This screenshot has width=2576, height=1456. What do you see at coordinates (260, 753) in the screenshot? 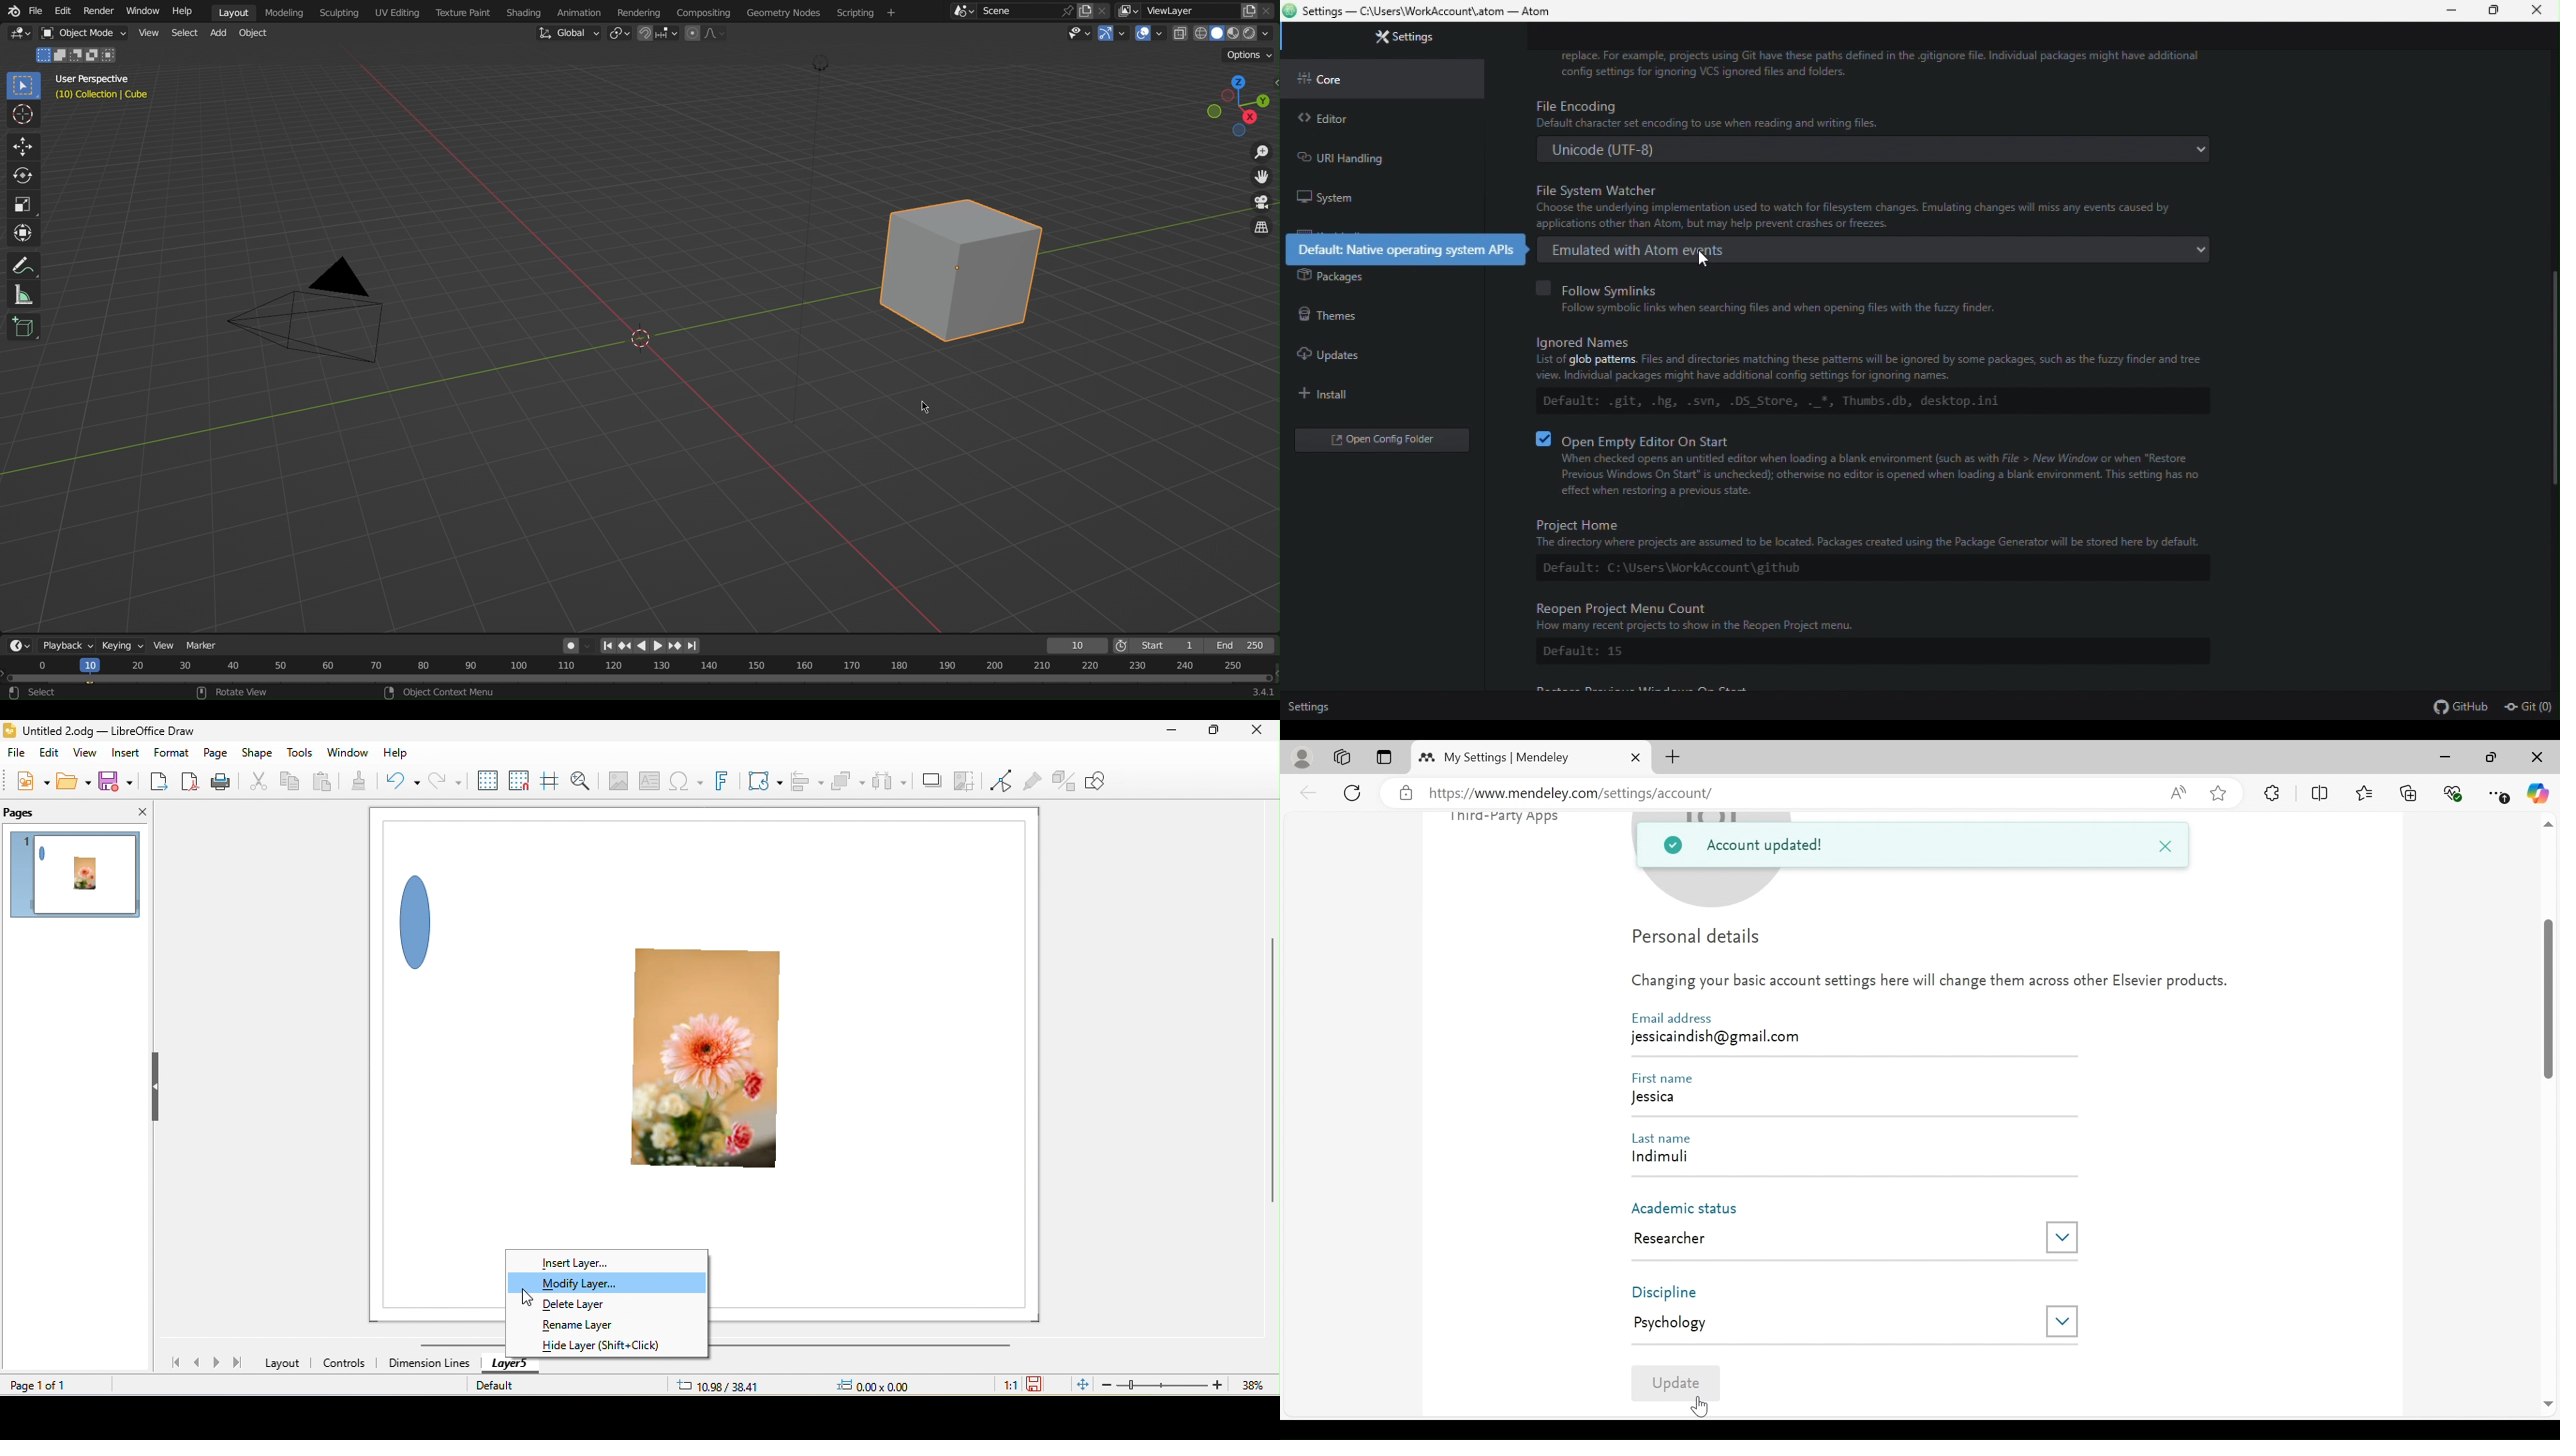
I see `shape ` at bounding box center [260, 753].